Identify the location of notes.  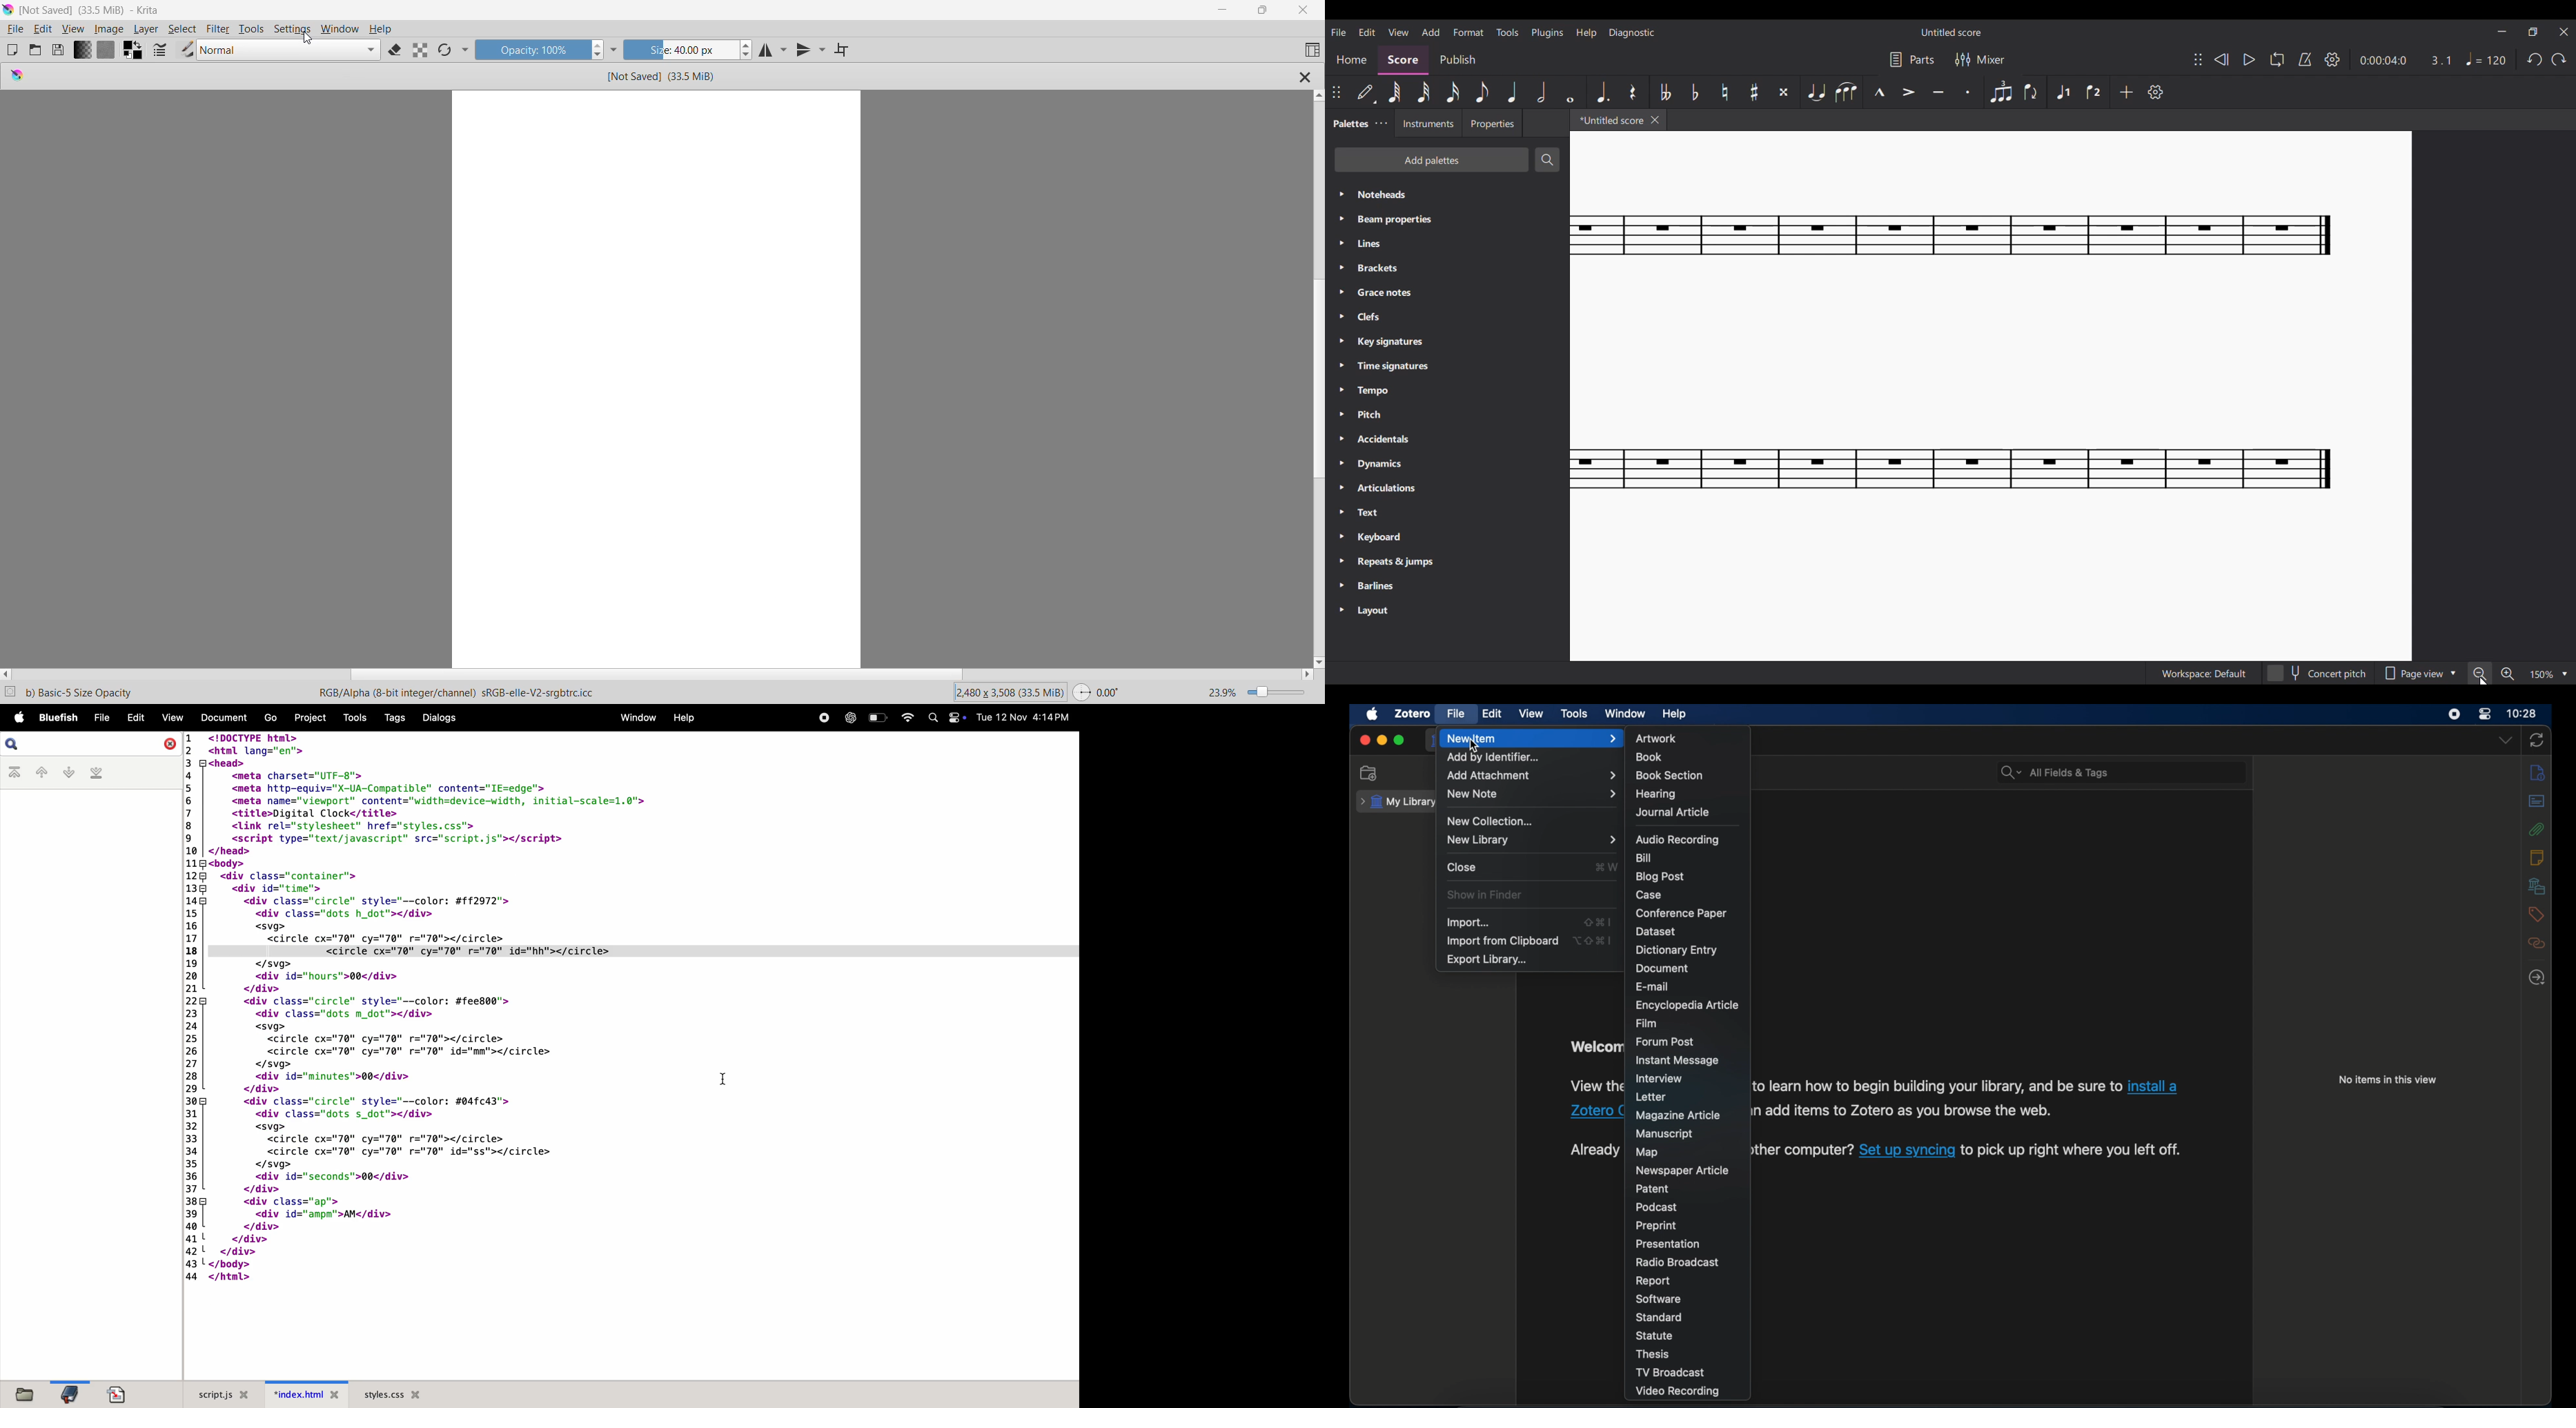
(2536, 858).